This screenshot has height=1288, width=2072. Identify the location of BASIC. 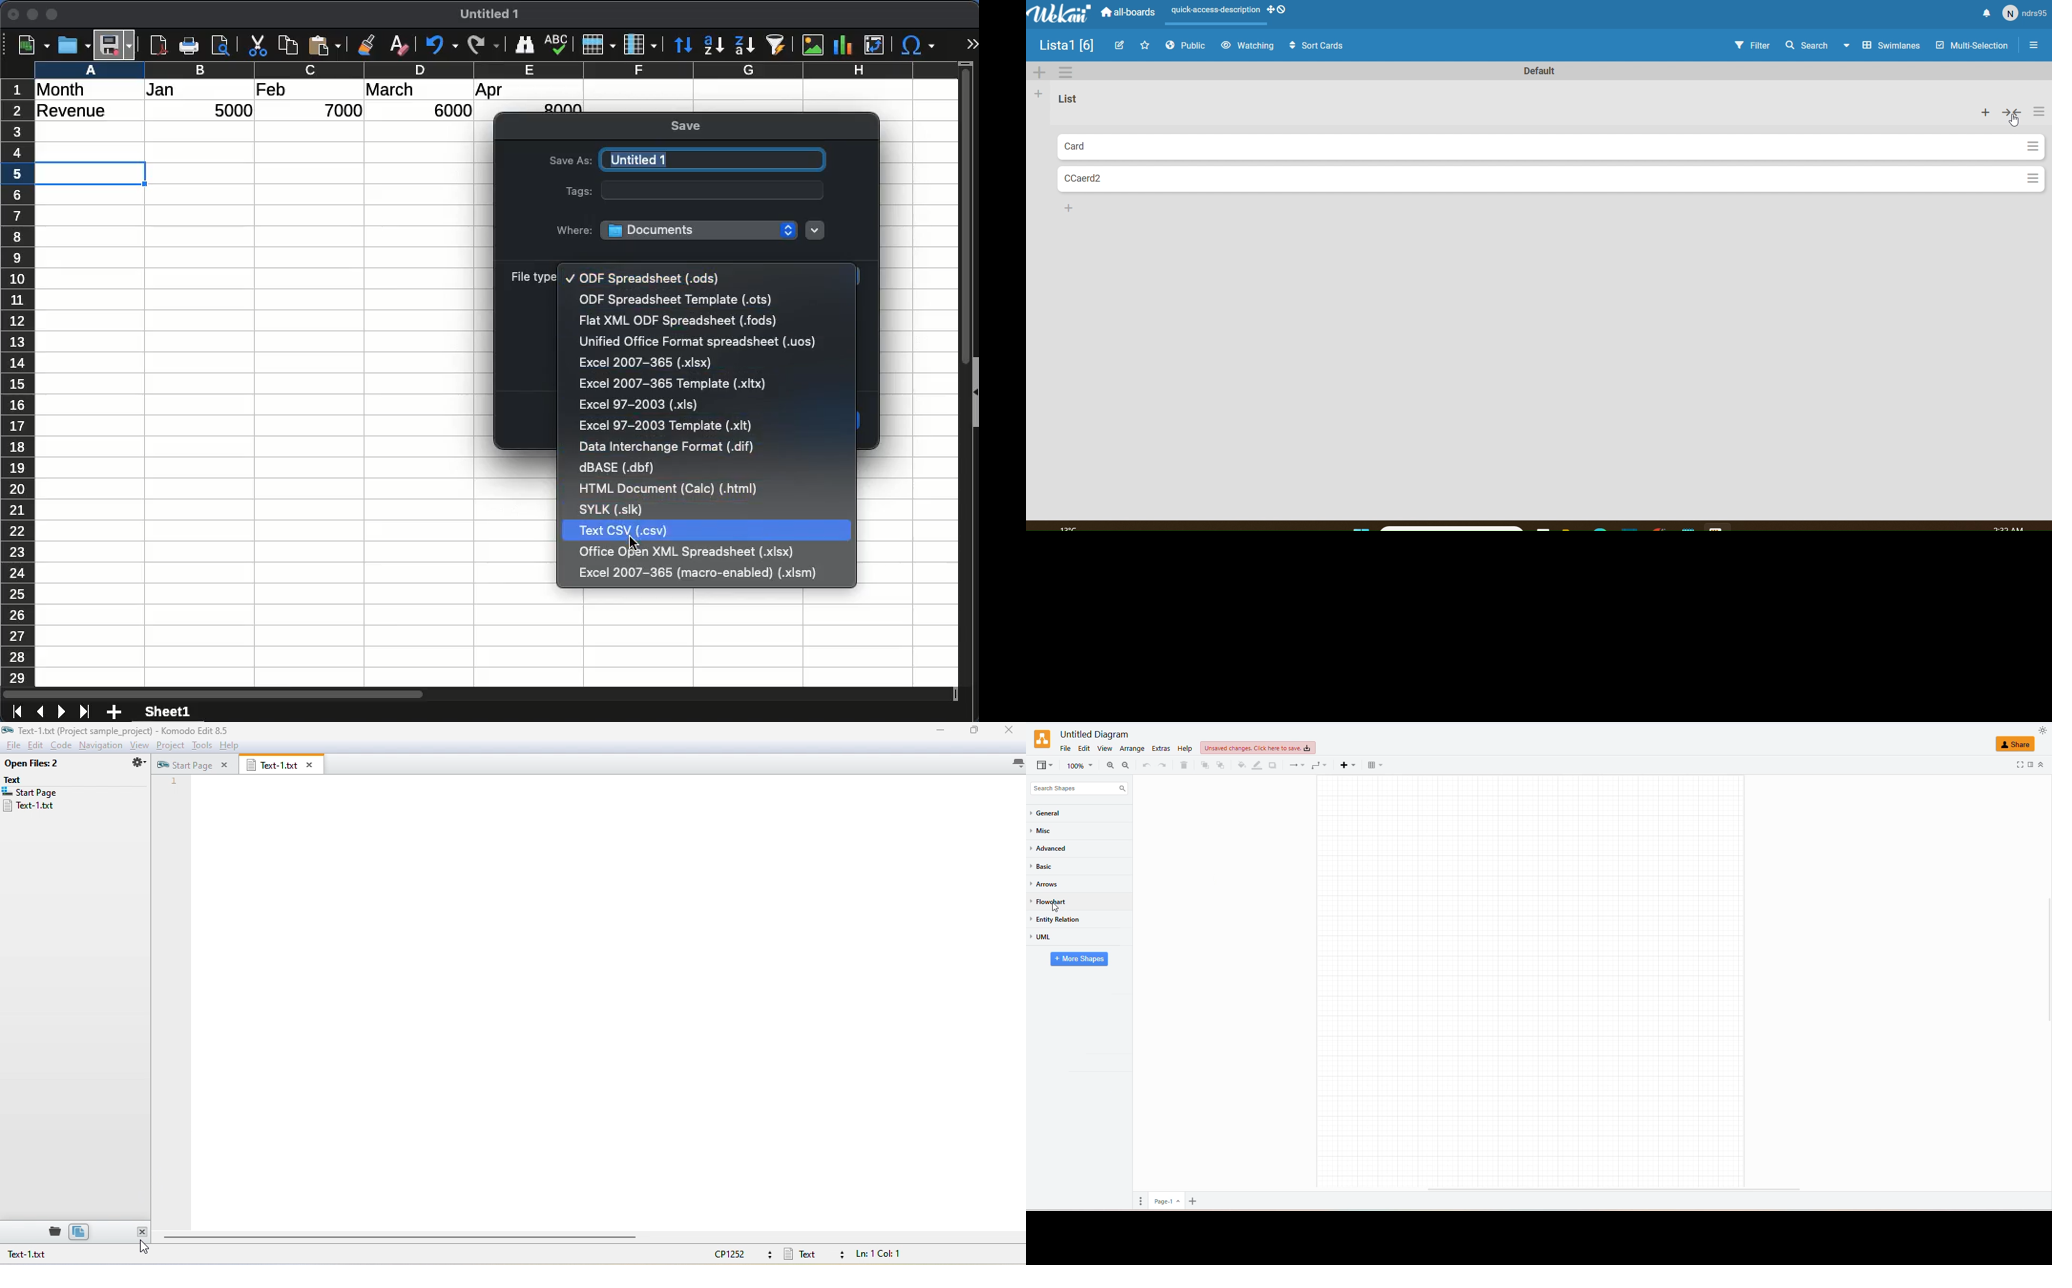
(1043, 868).